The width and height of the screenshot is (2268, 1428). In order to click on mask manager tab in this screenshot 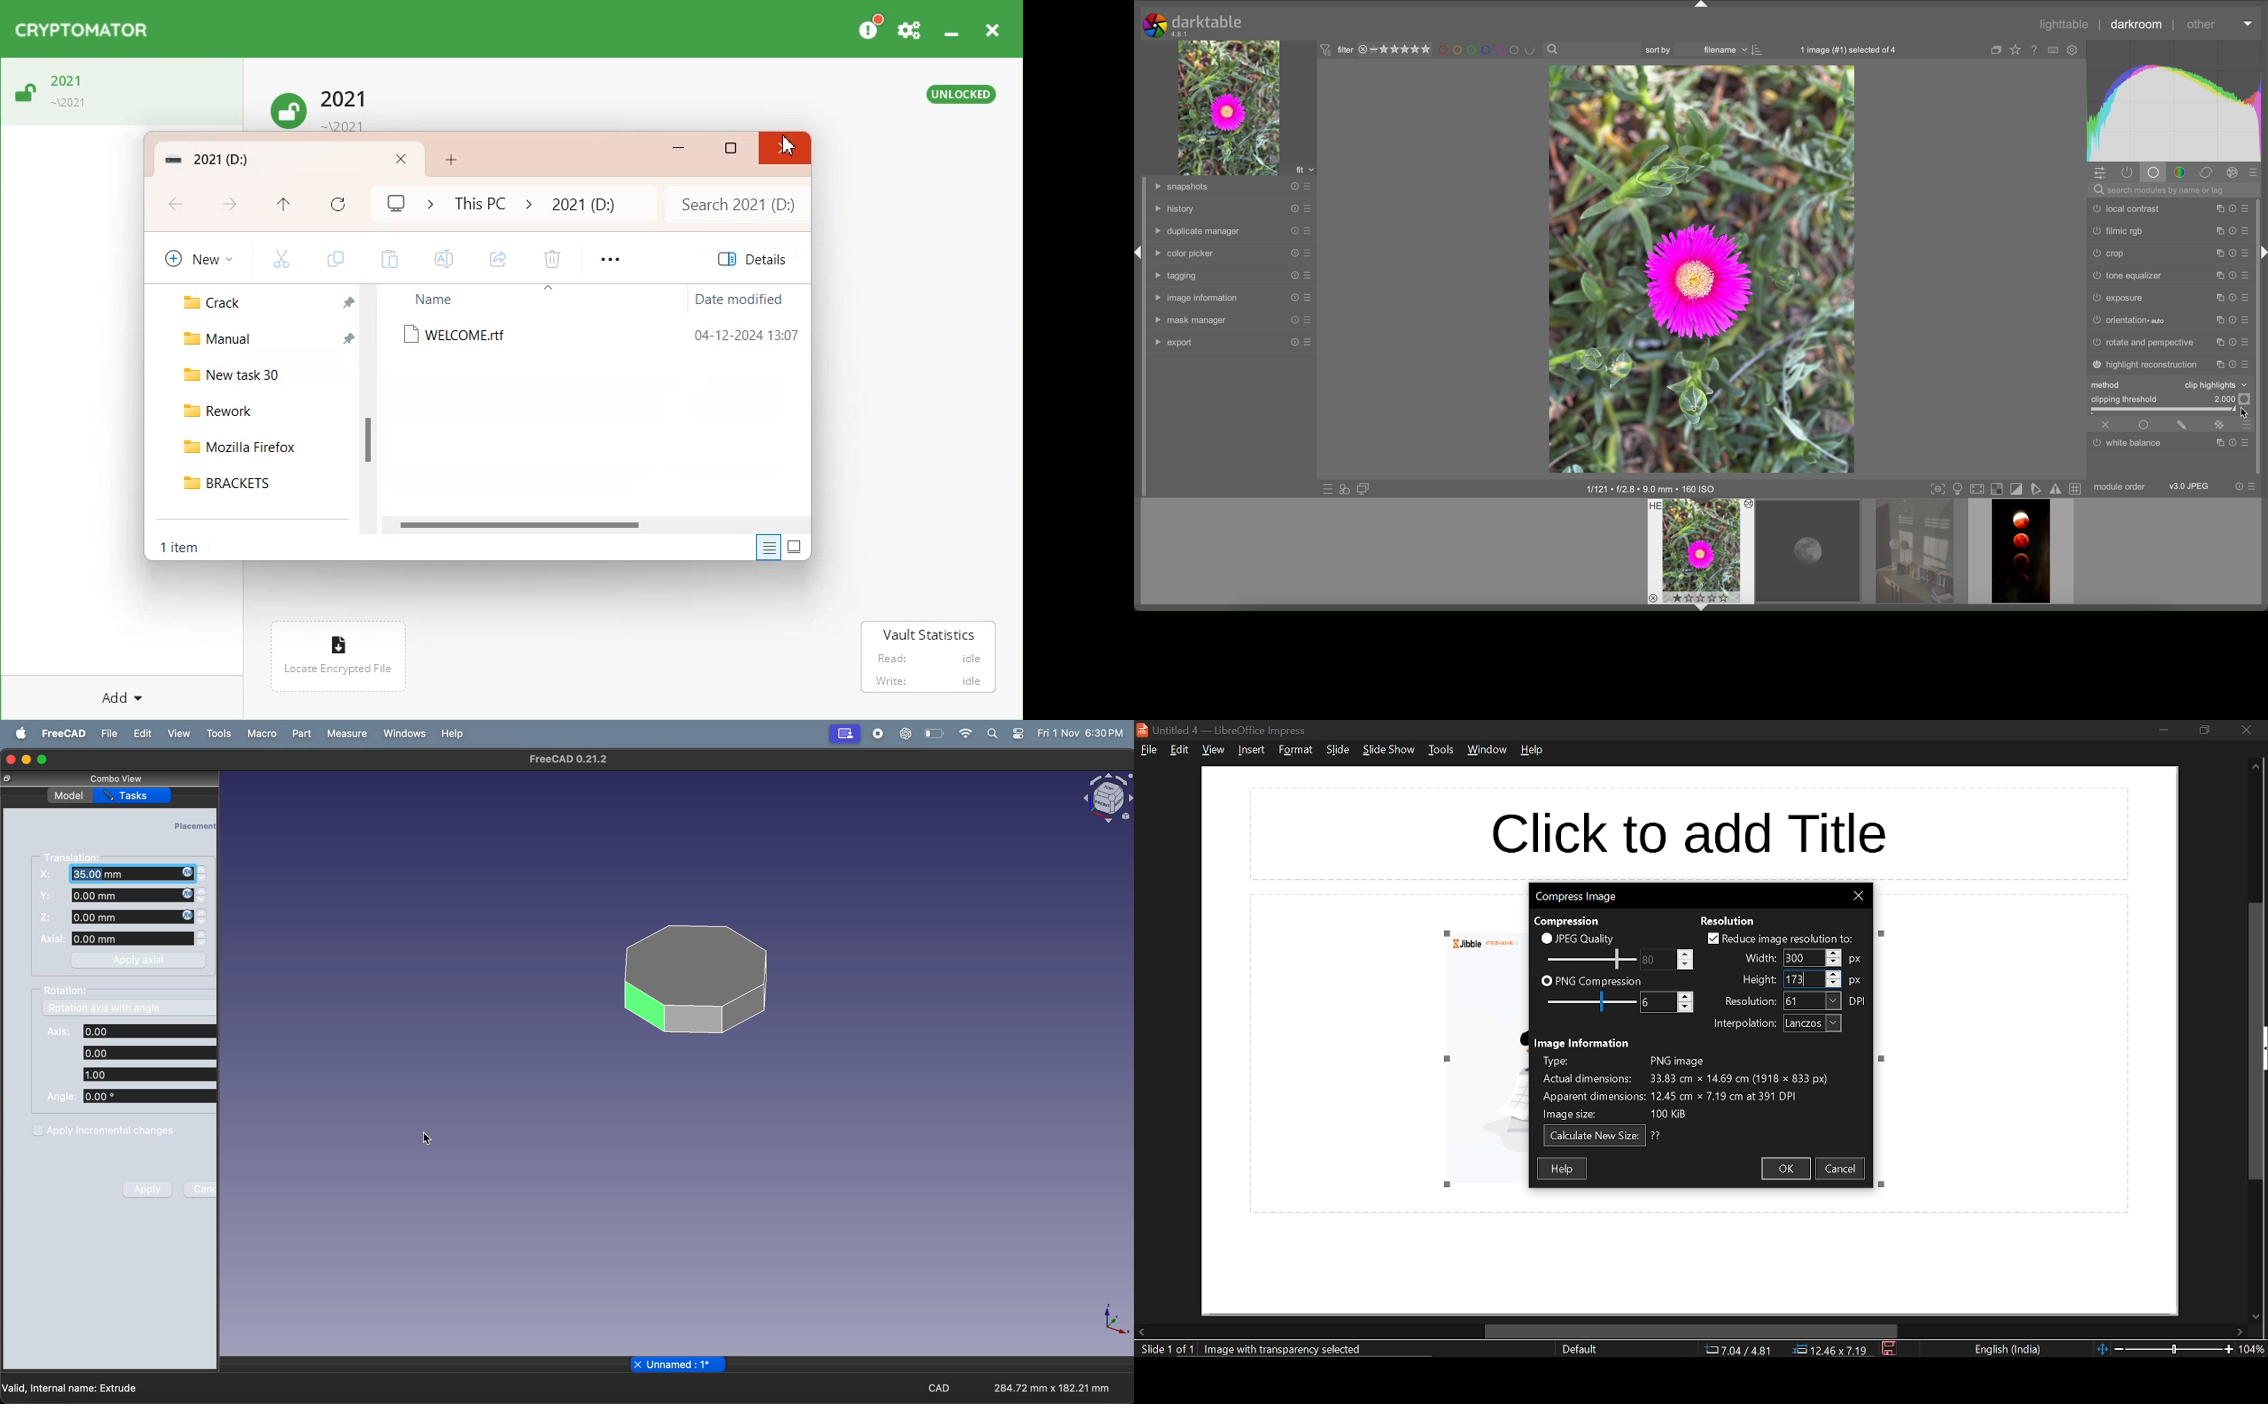, I will do `click(1190, 320)`.